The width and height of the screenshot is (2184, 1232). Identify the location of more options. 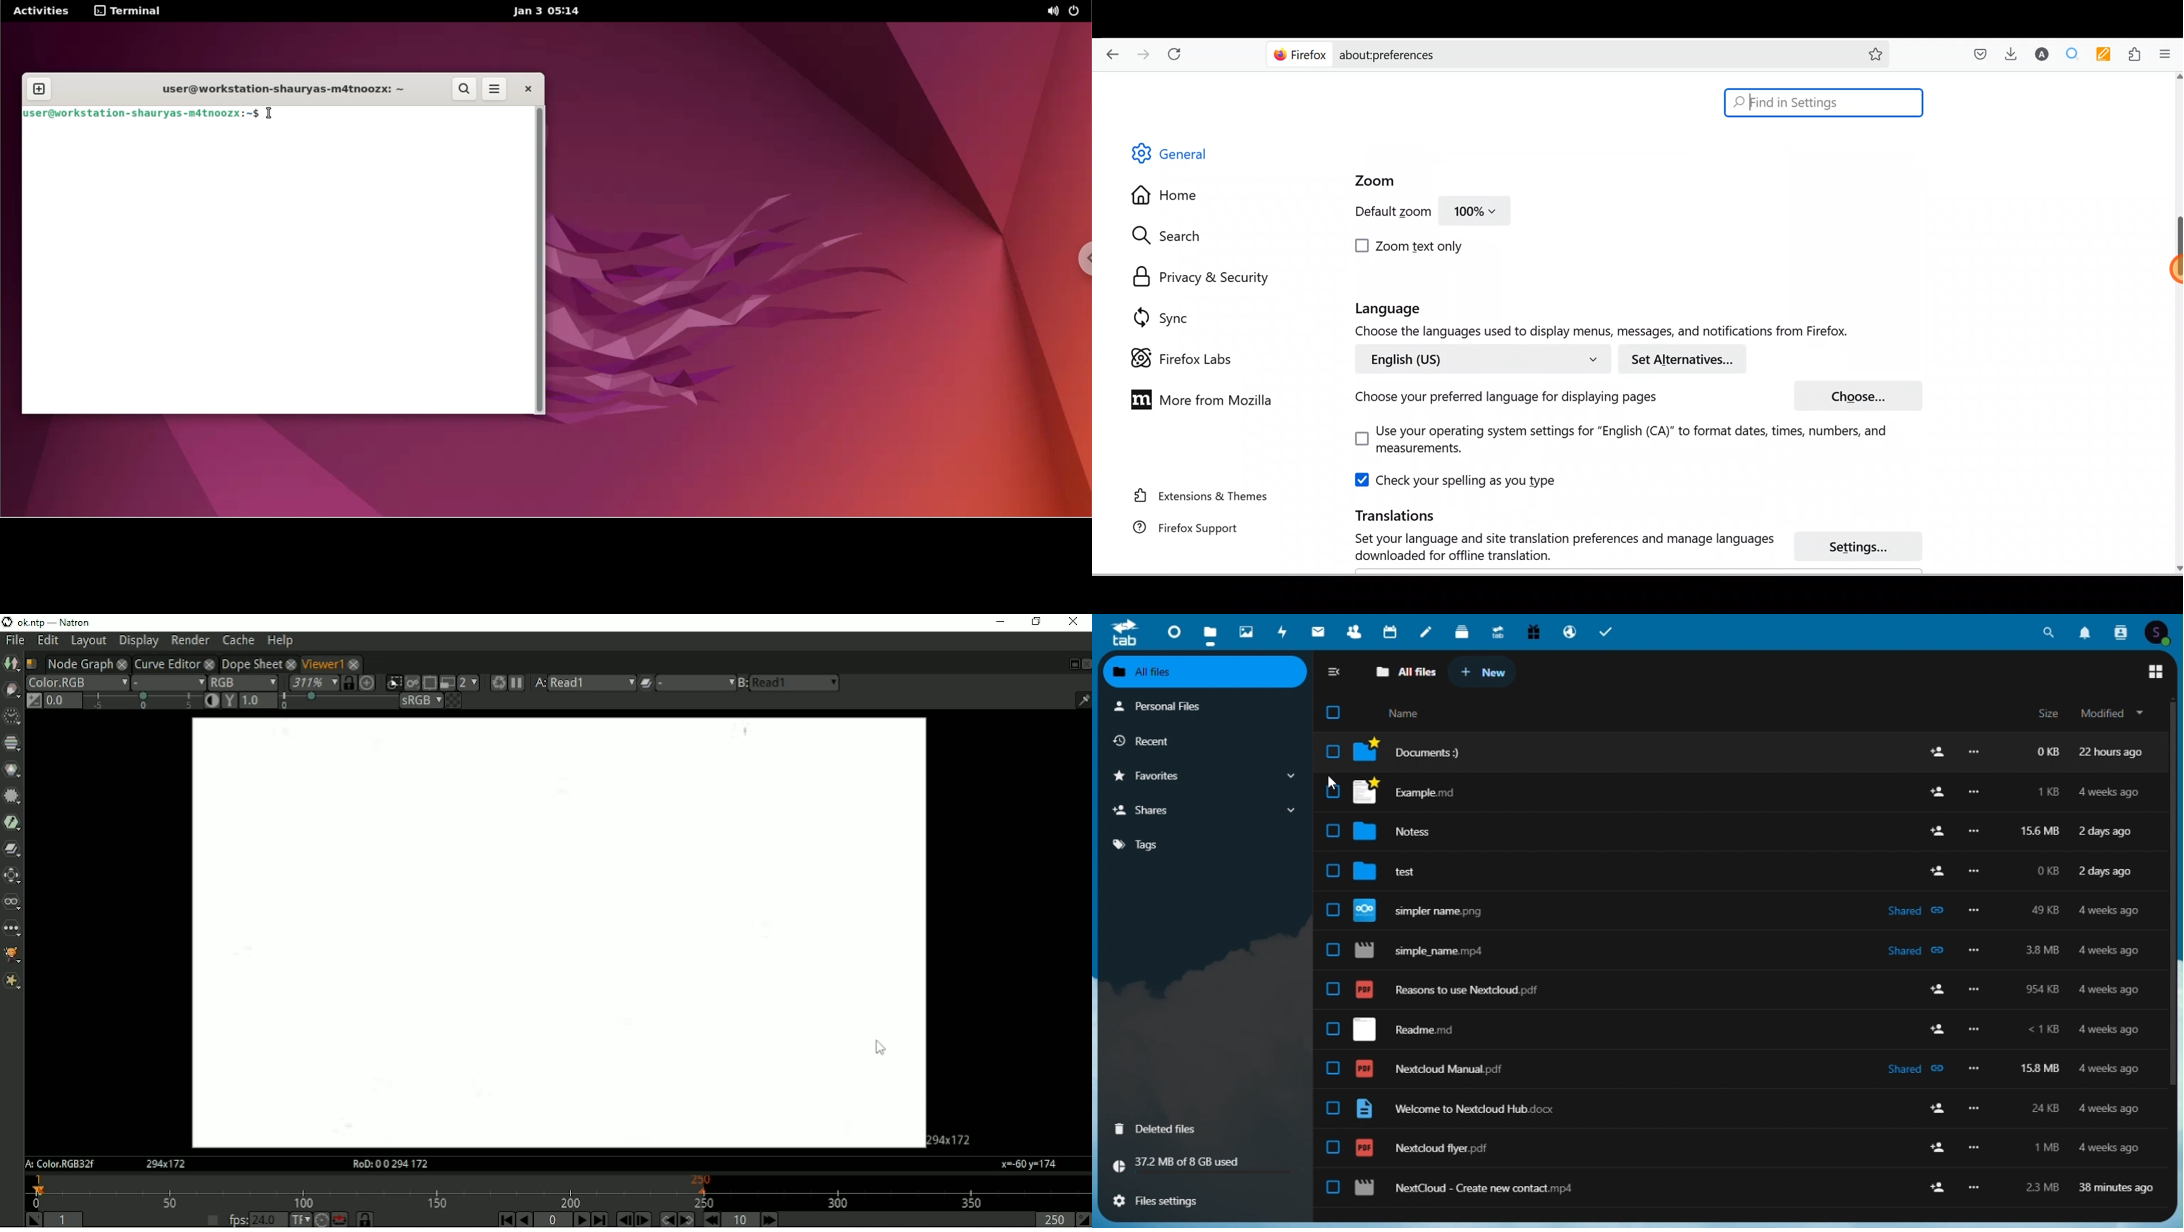
(1975, 1029).